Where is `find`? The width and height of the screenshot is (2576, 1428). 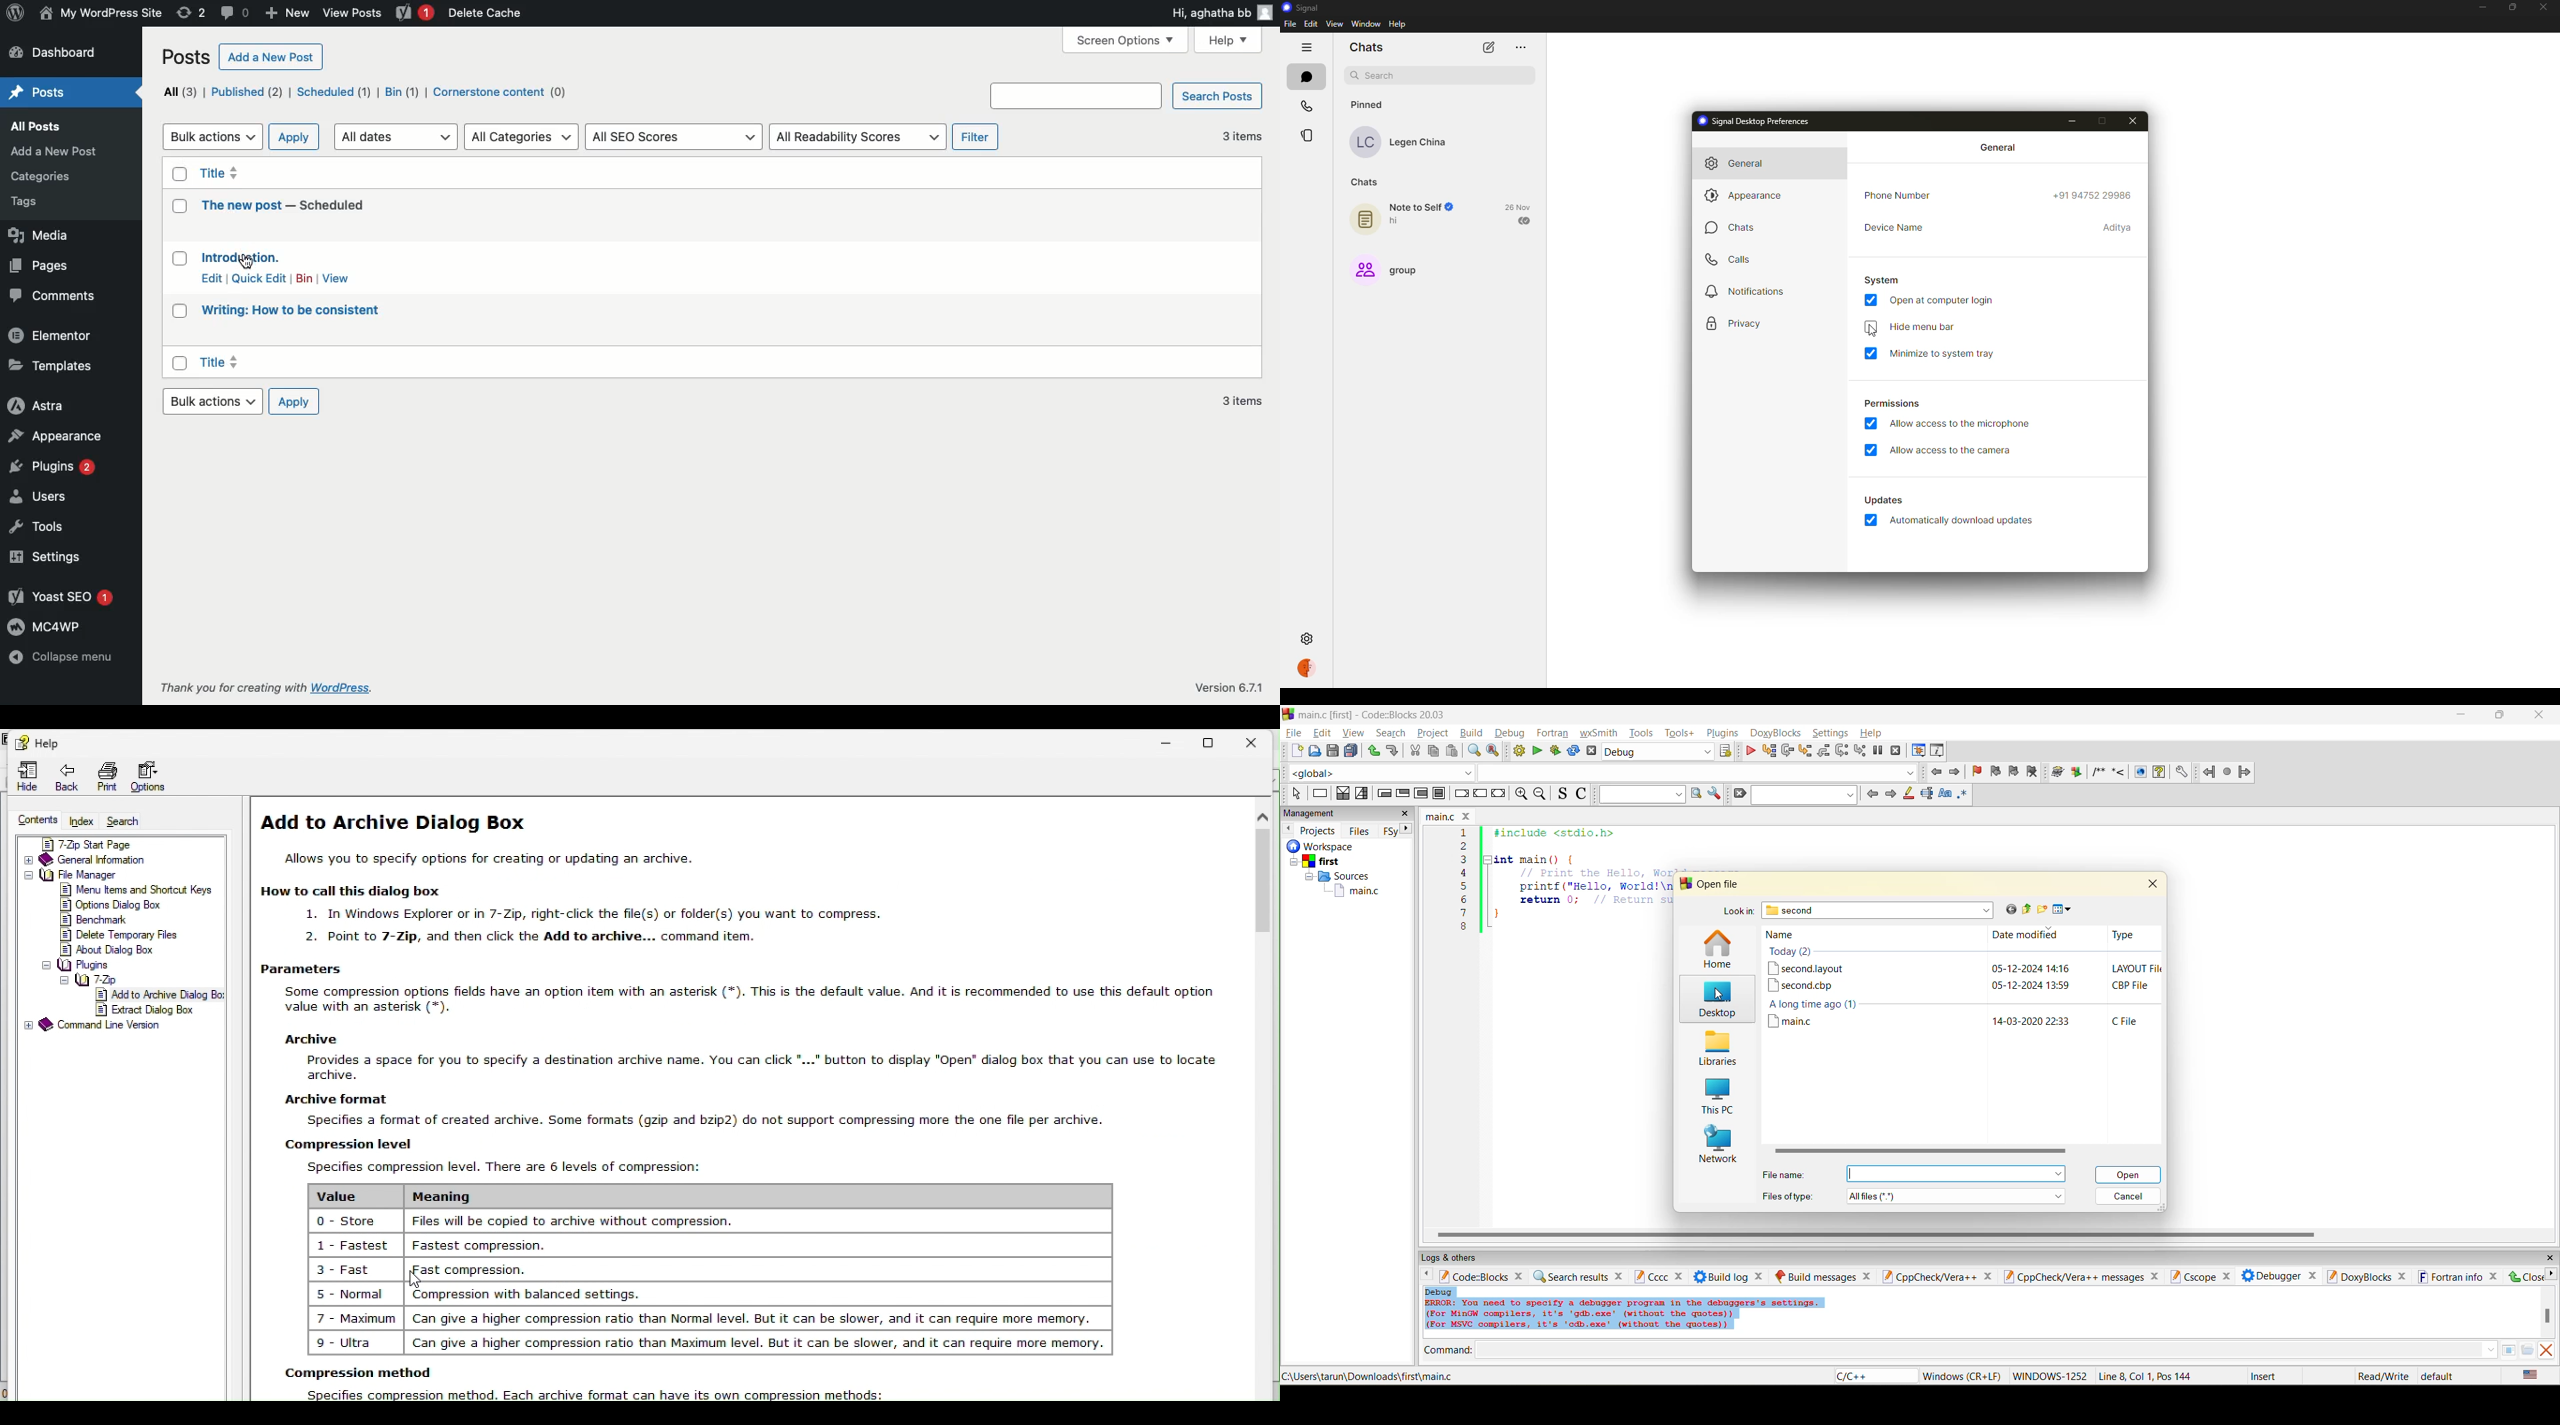
find is located at coordinates (1473, 750).